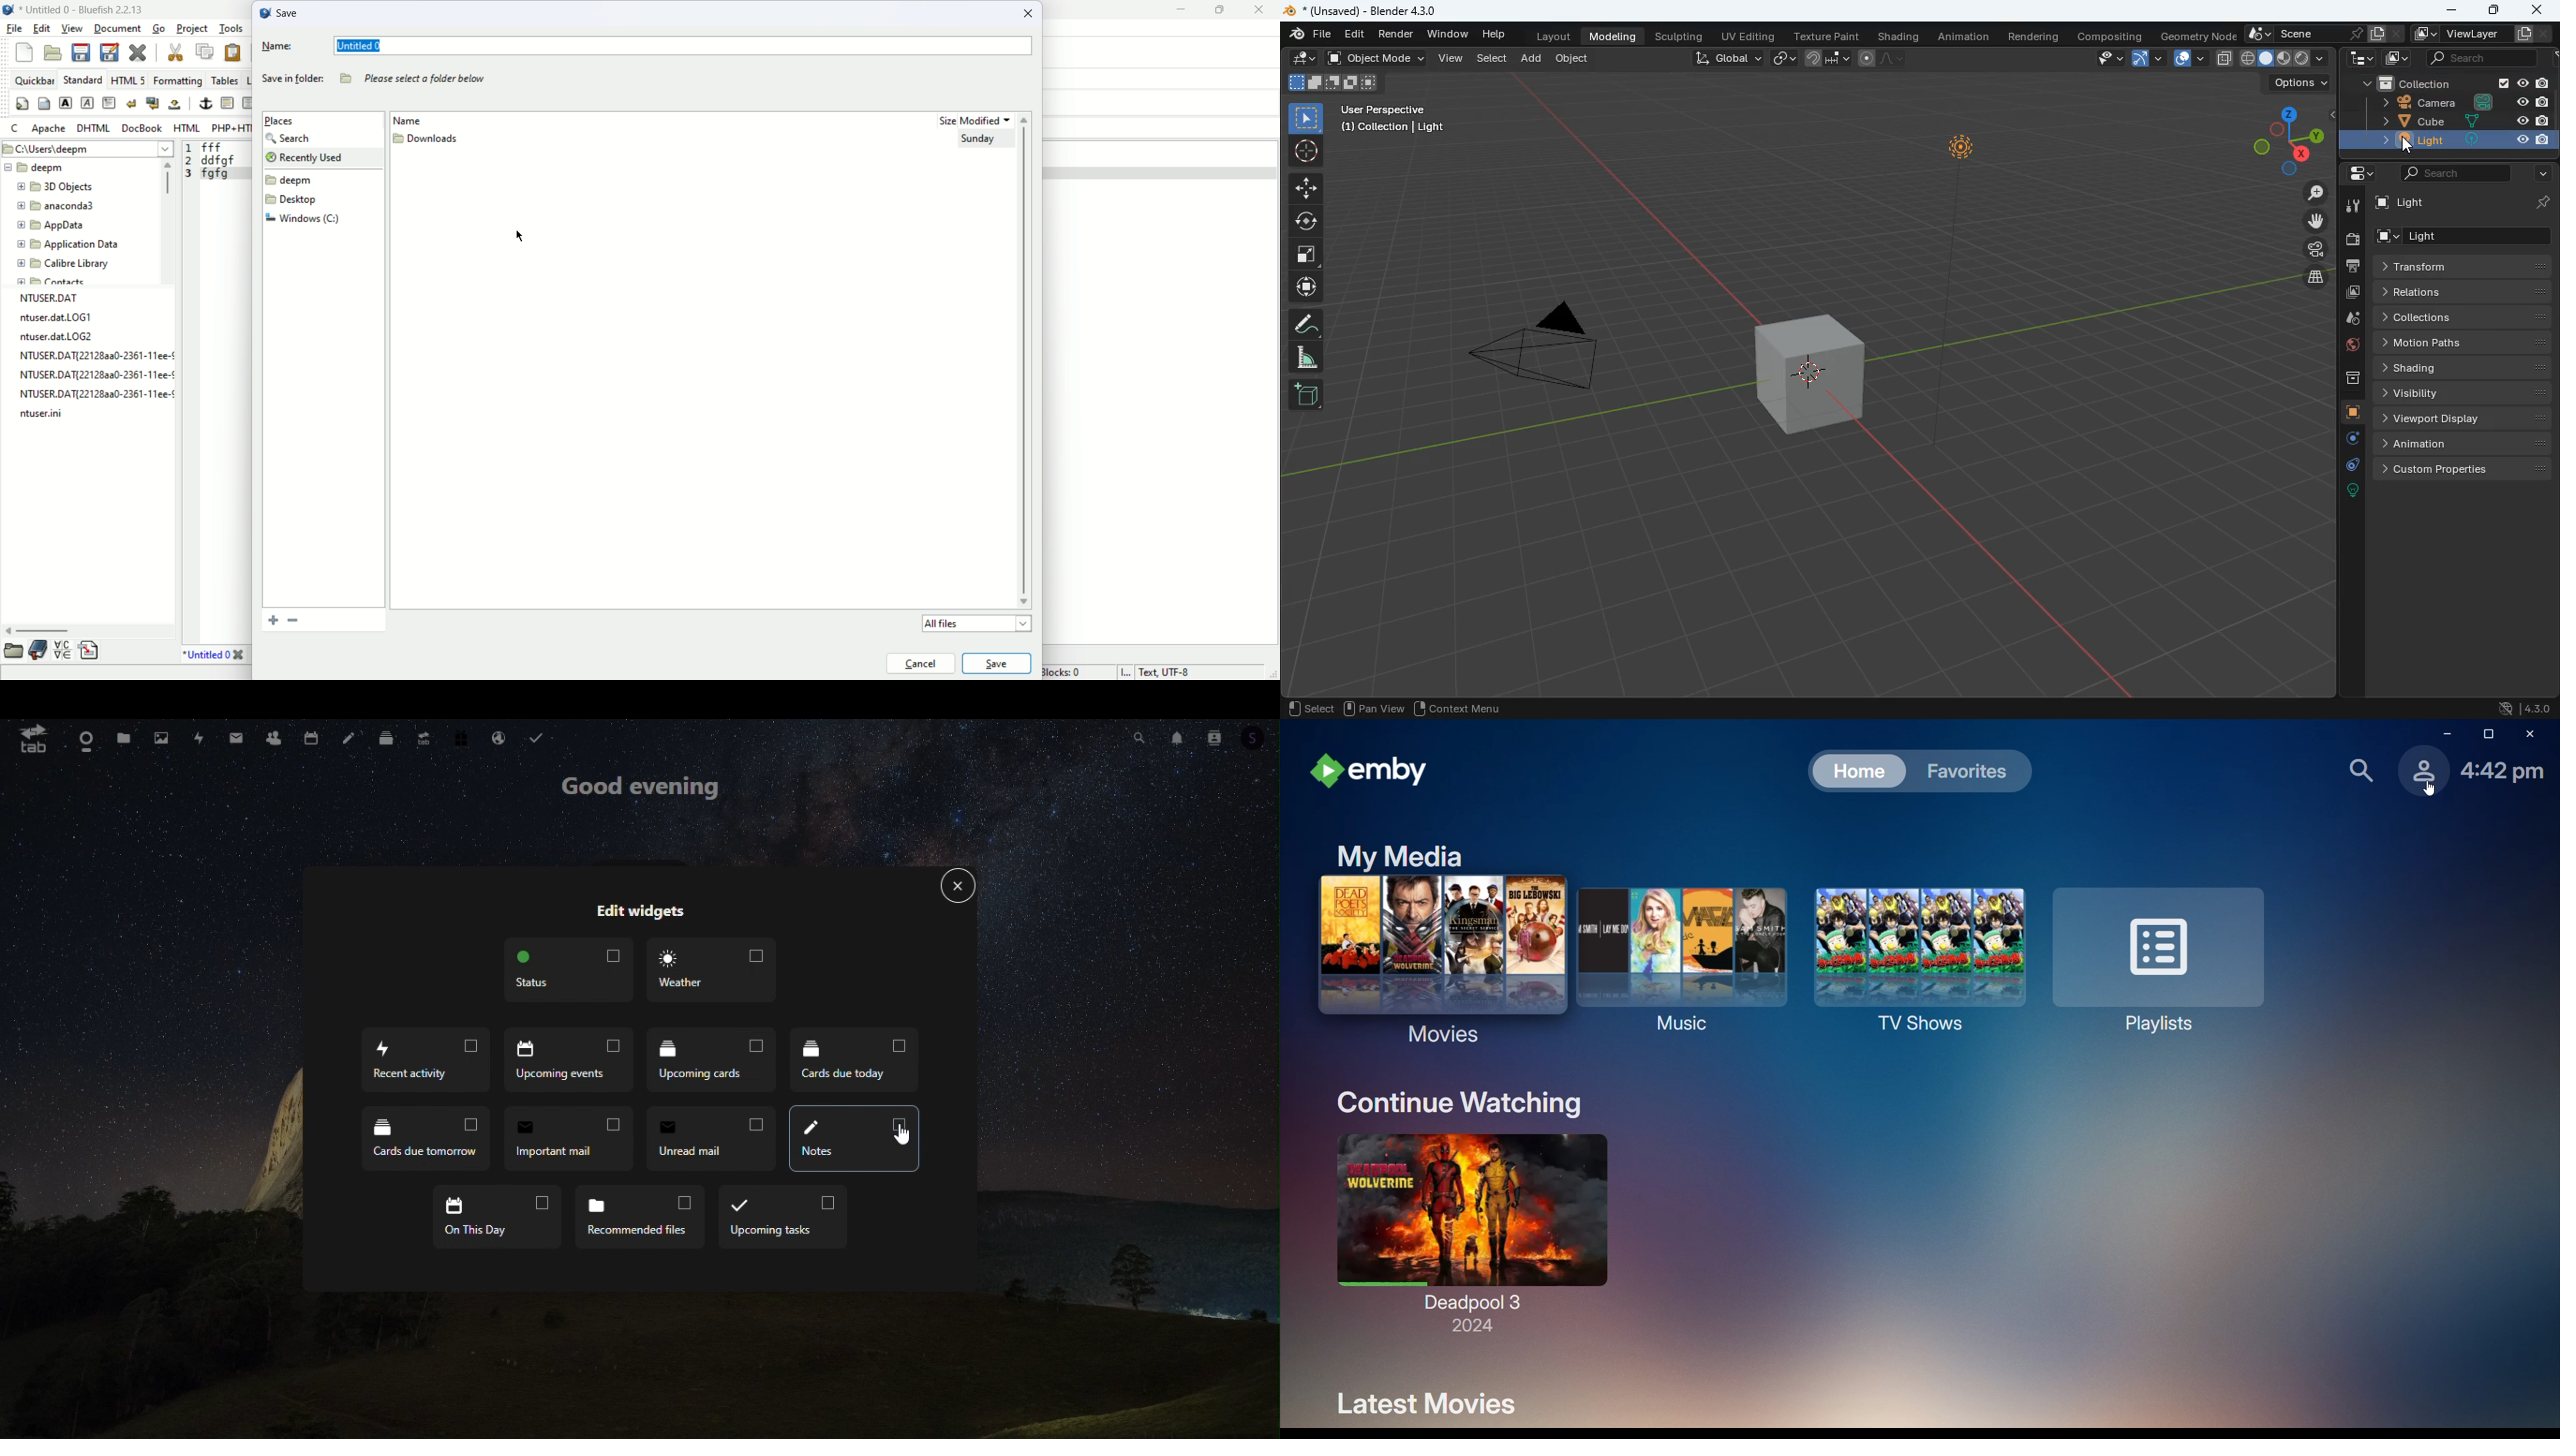 The image size is (2576, 1456). What do you see at coordinates (1448, 34) in the screenshot?
I see `window` at bounding box center [1448, 34].